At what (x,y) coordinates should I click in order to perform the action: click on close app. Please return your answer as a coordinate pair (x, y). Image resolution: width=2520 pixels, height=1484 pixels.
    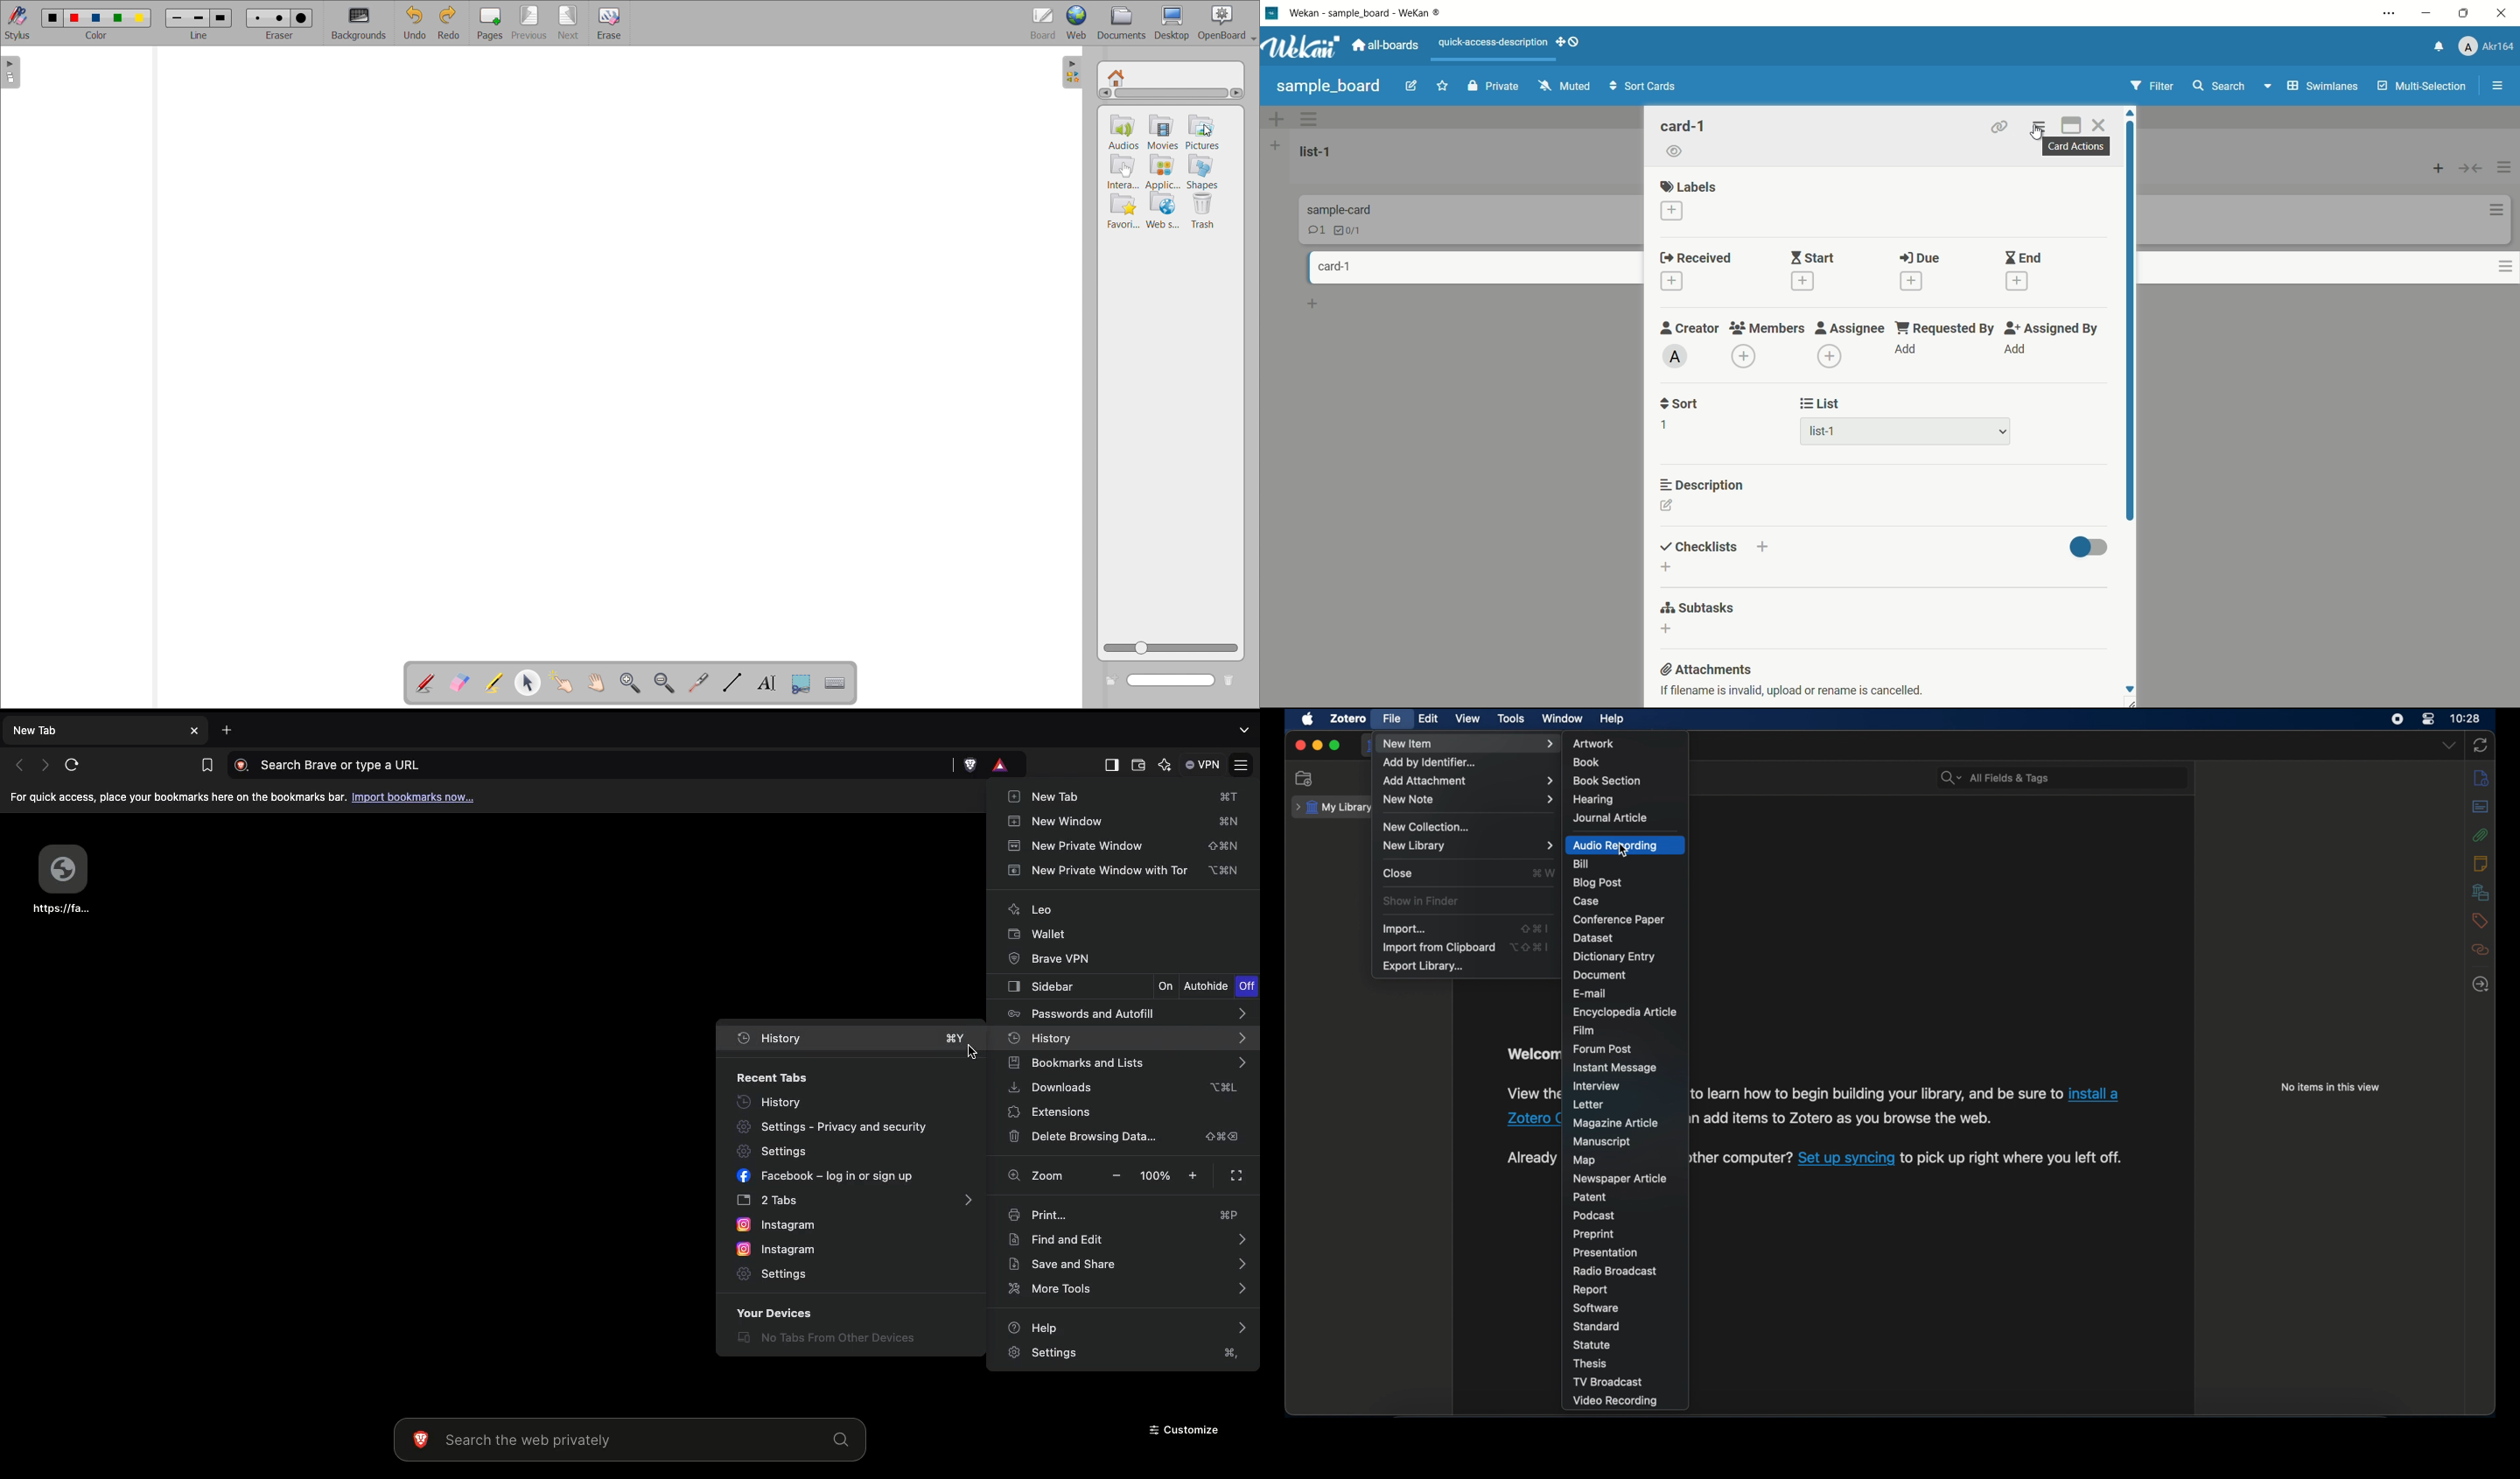
    Looking at the image, I should click on (2502, 14).